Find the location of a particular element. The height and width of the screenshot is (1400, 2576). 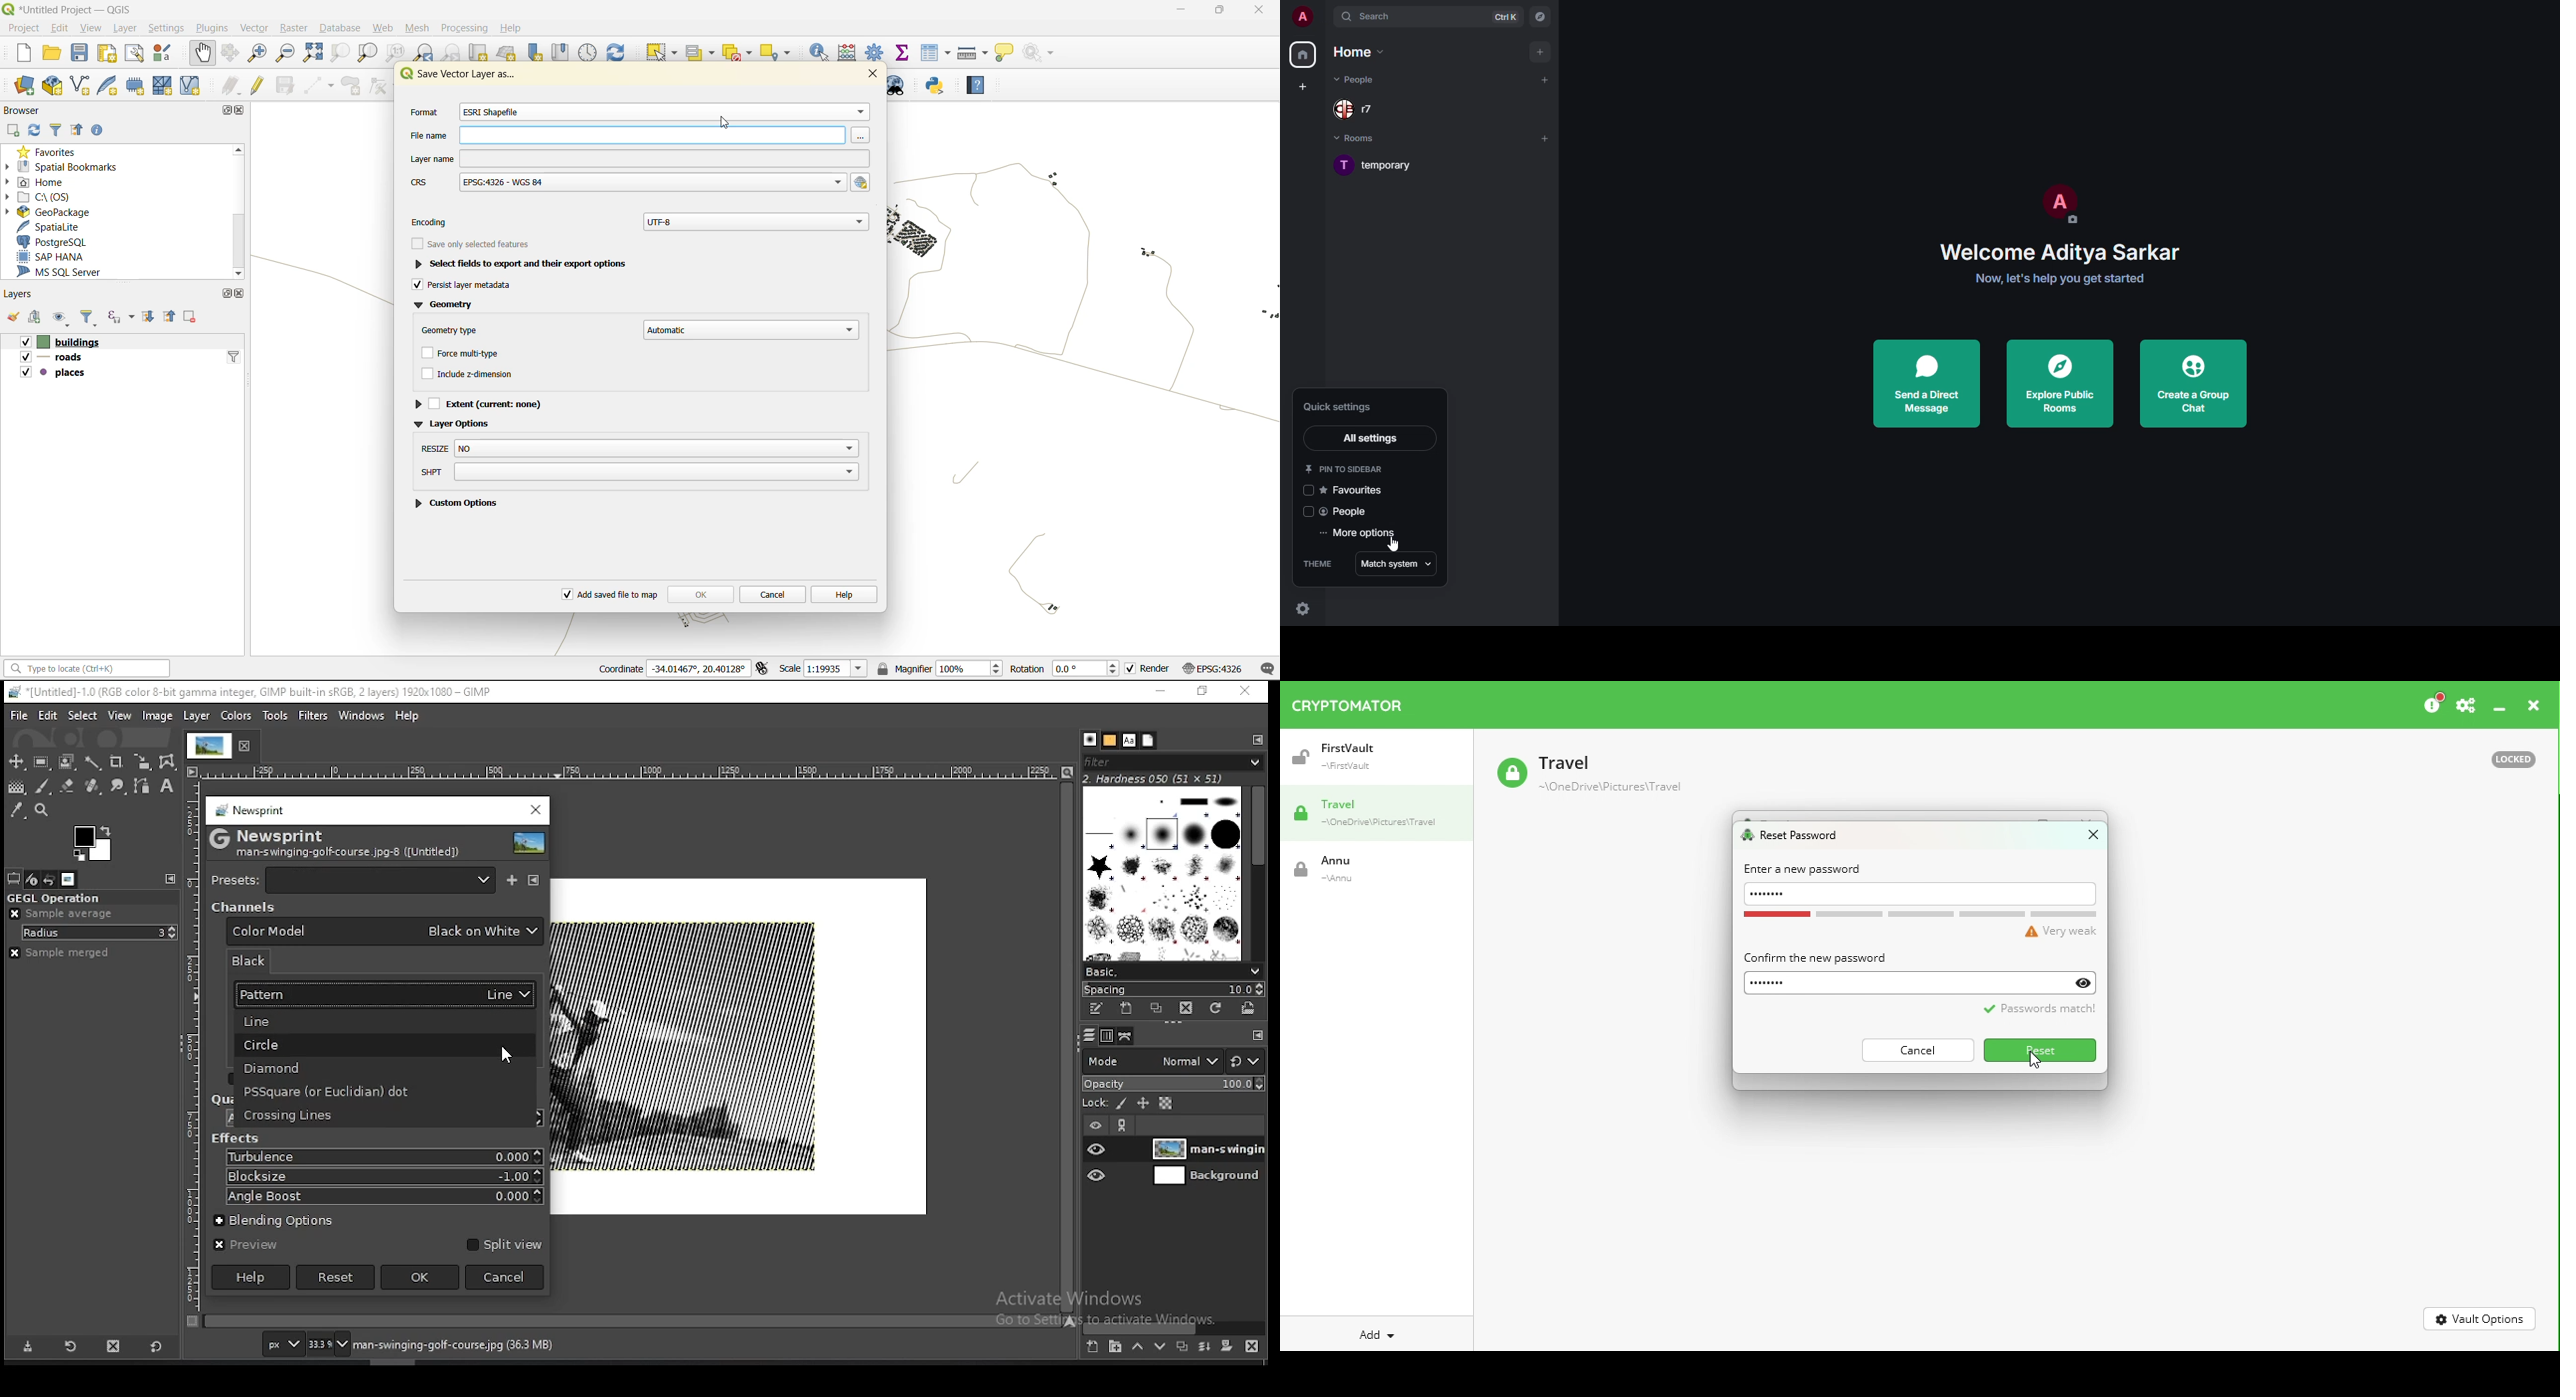

cancel is located at coordinates (505, 1277).